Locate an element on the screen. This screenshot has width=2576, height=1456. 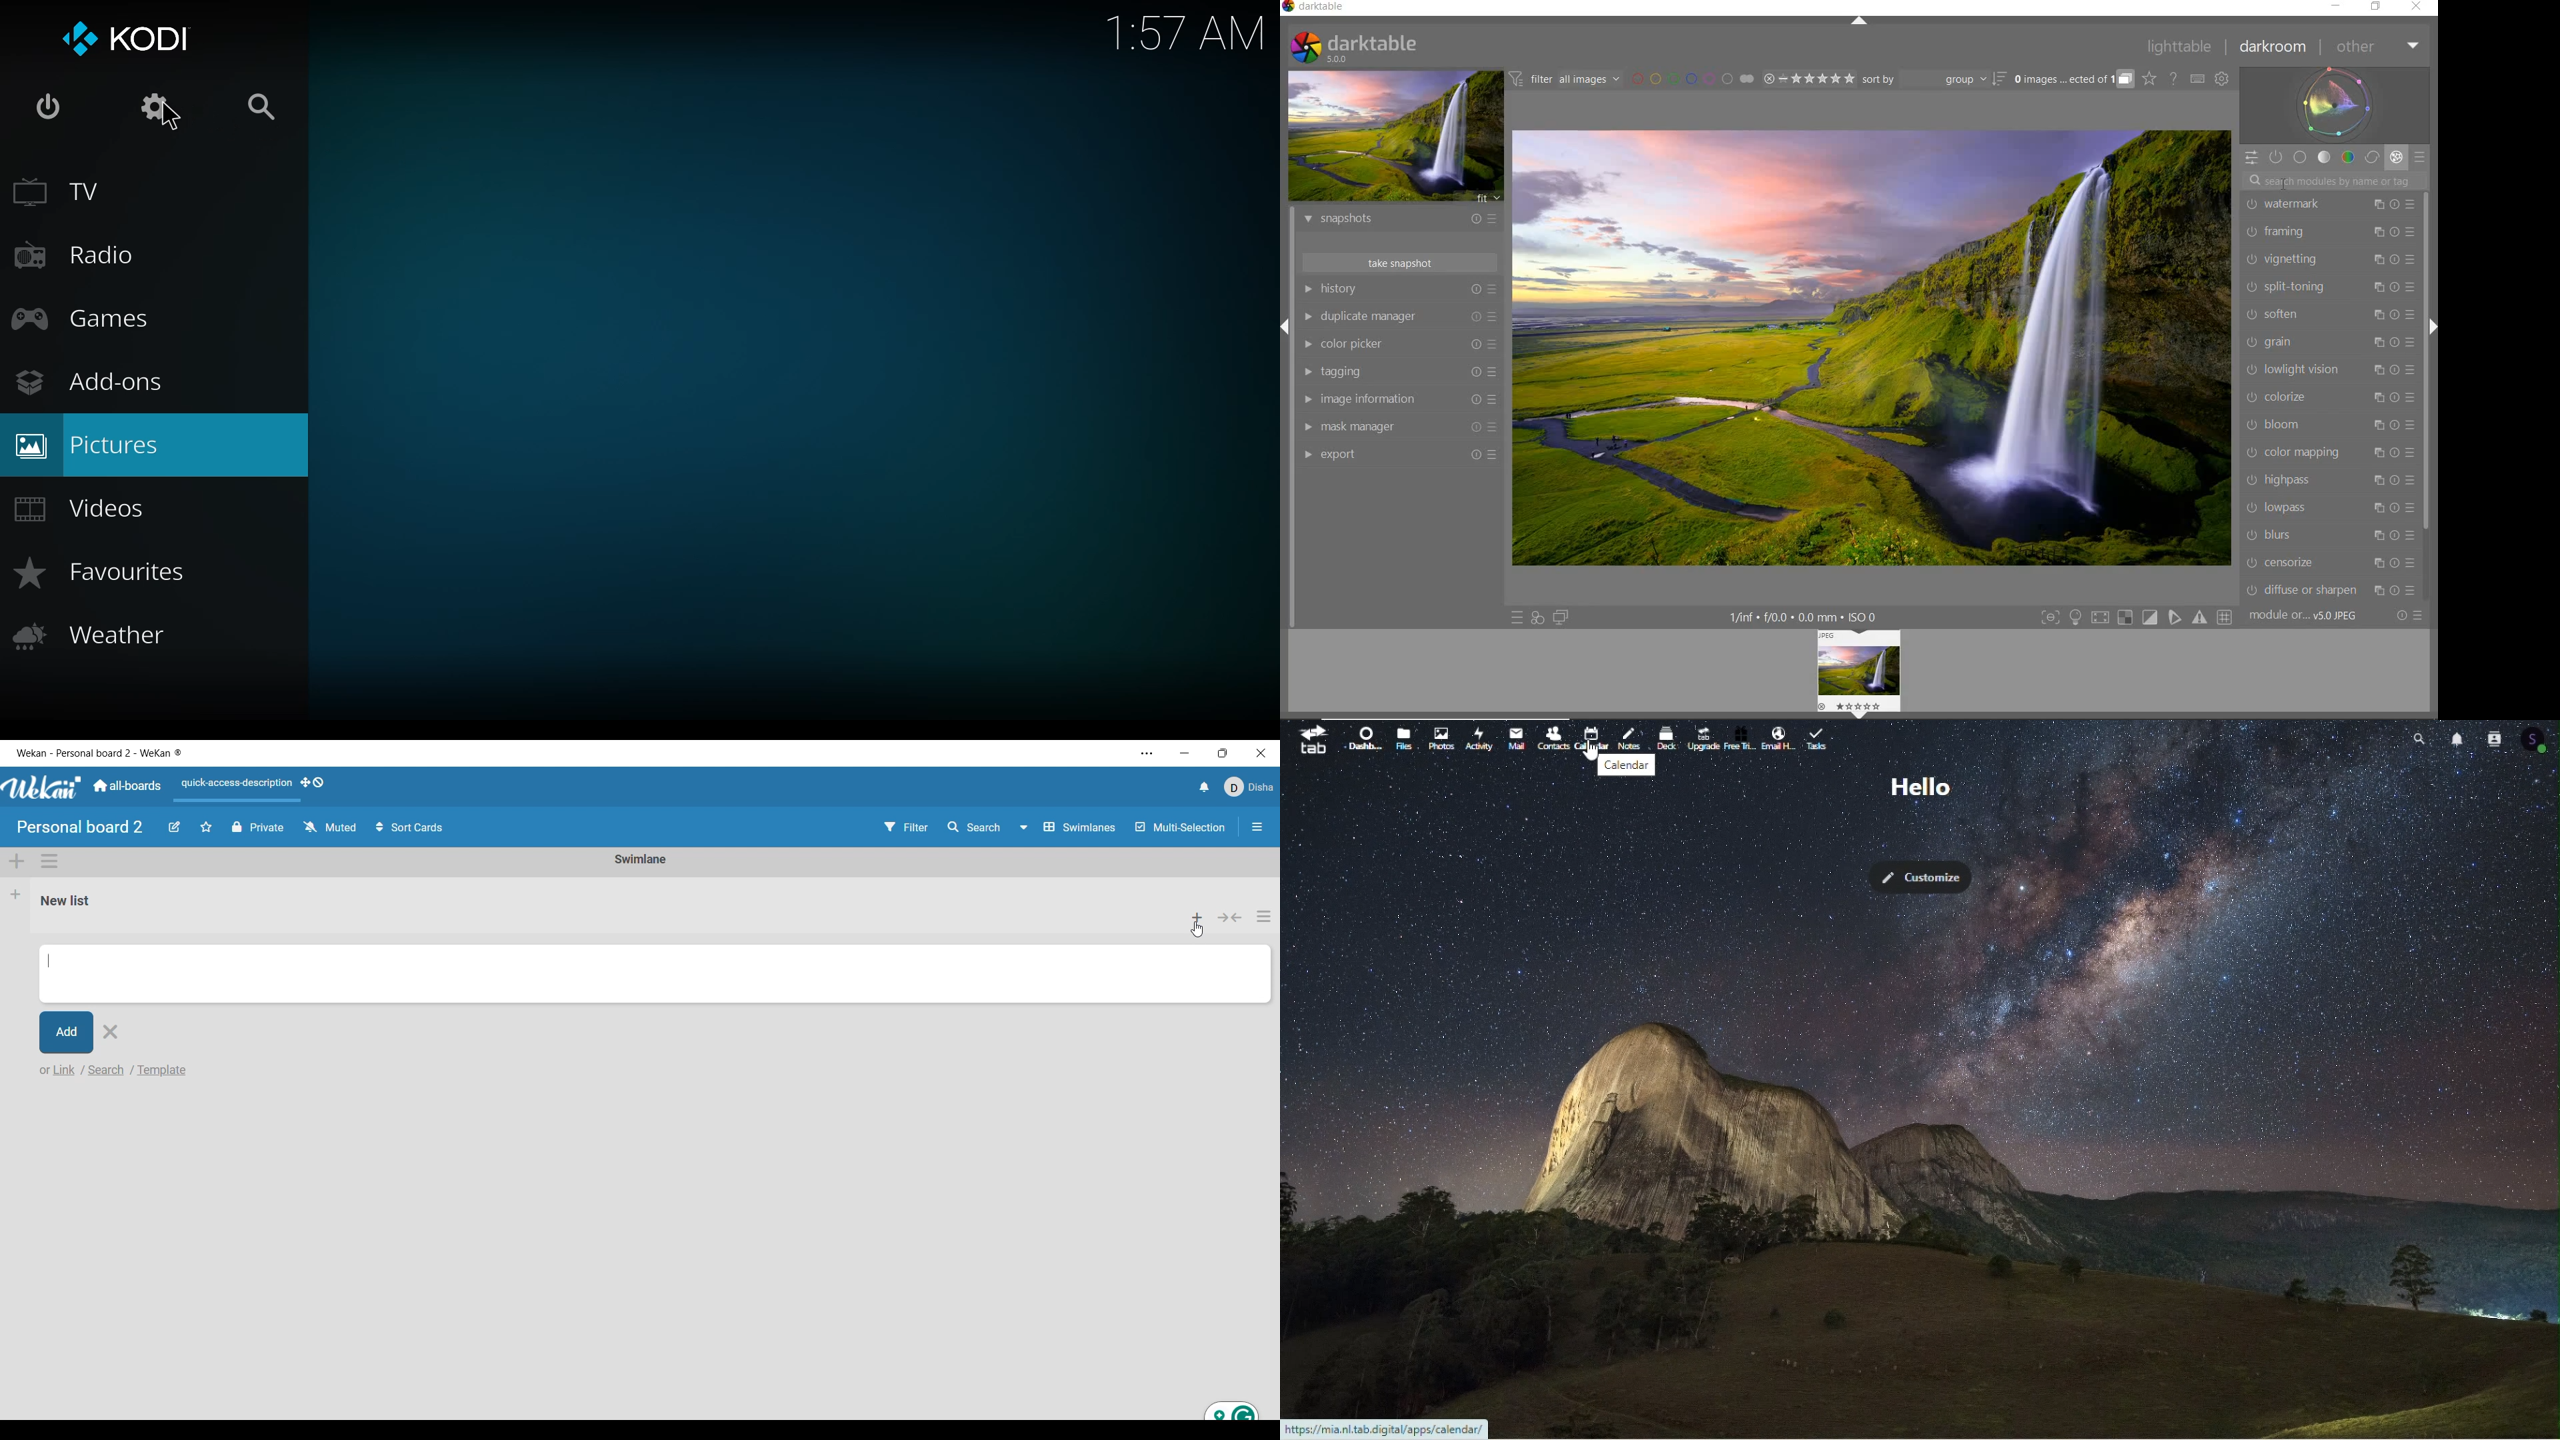
notifications is located at coordinates (2454, 741).